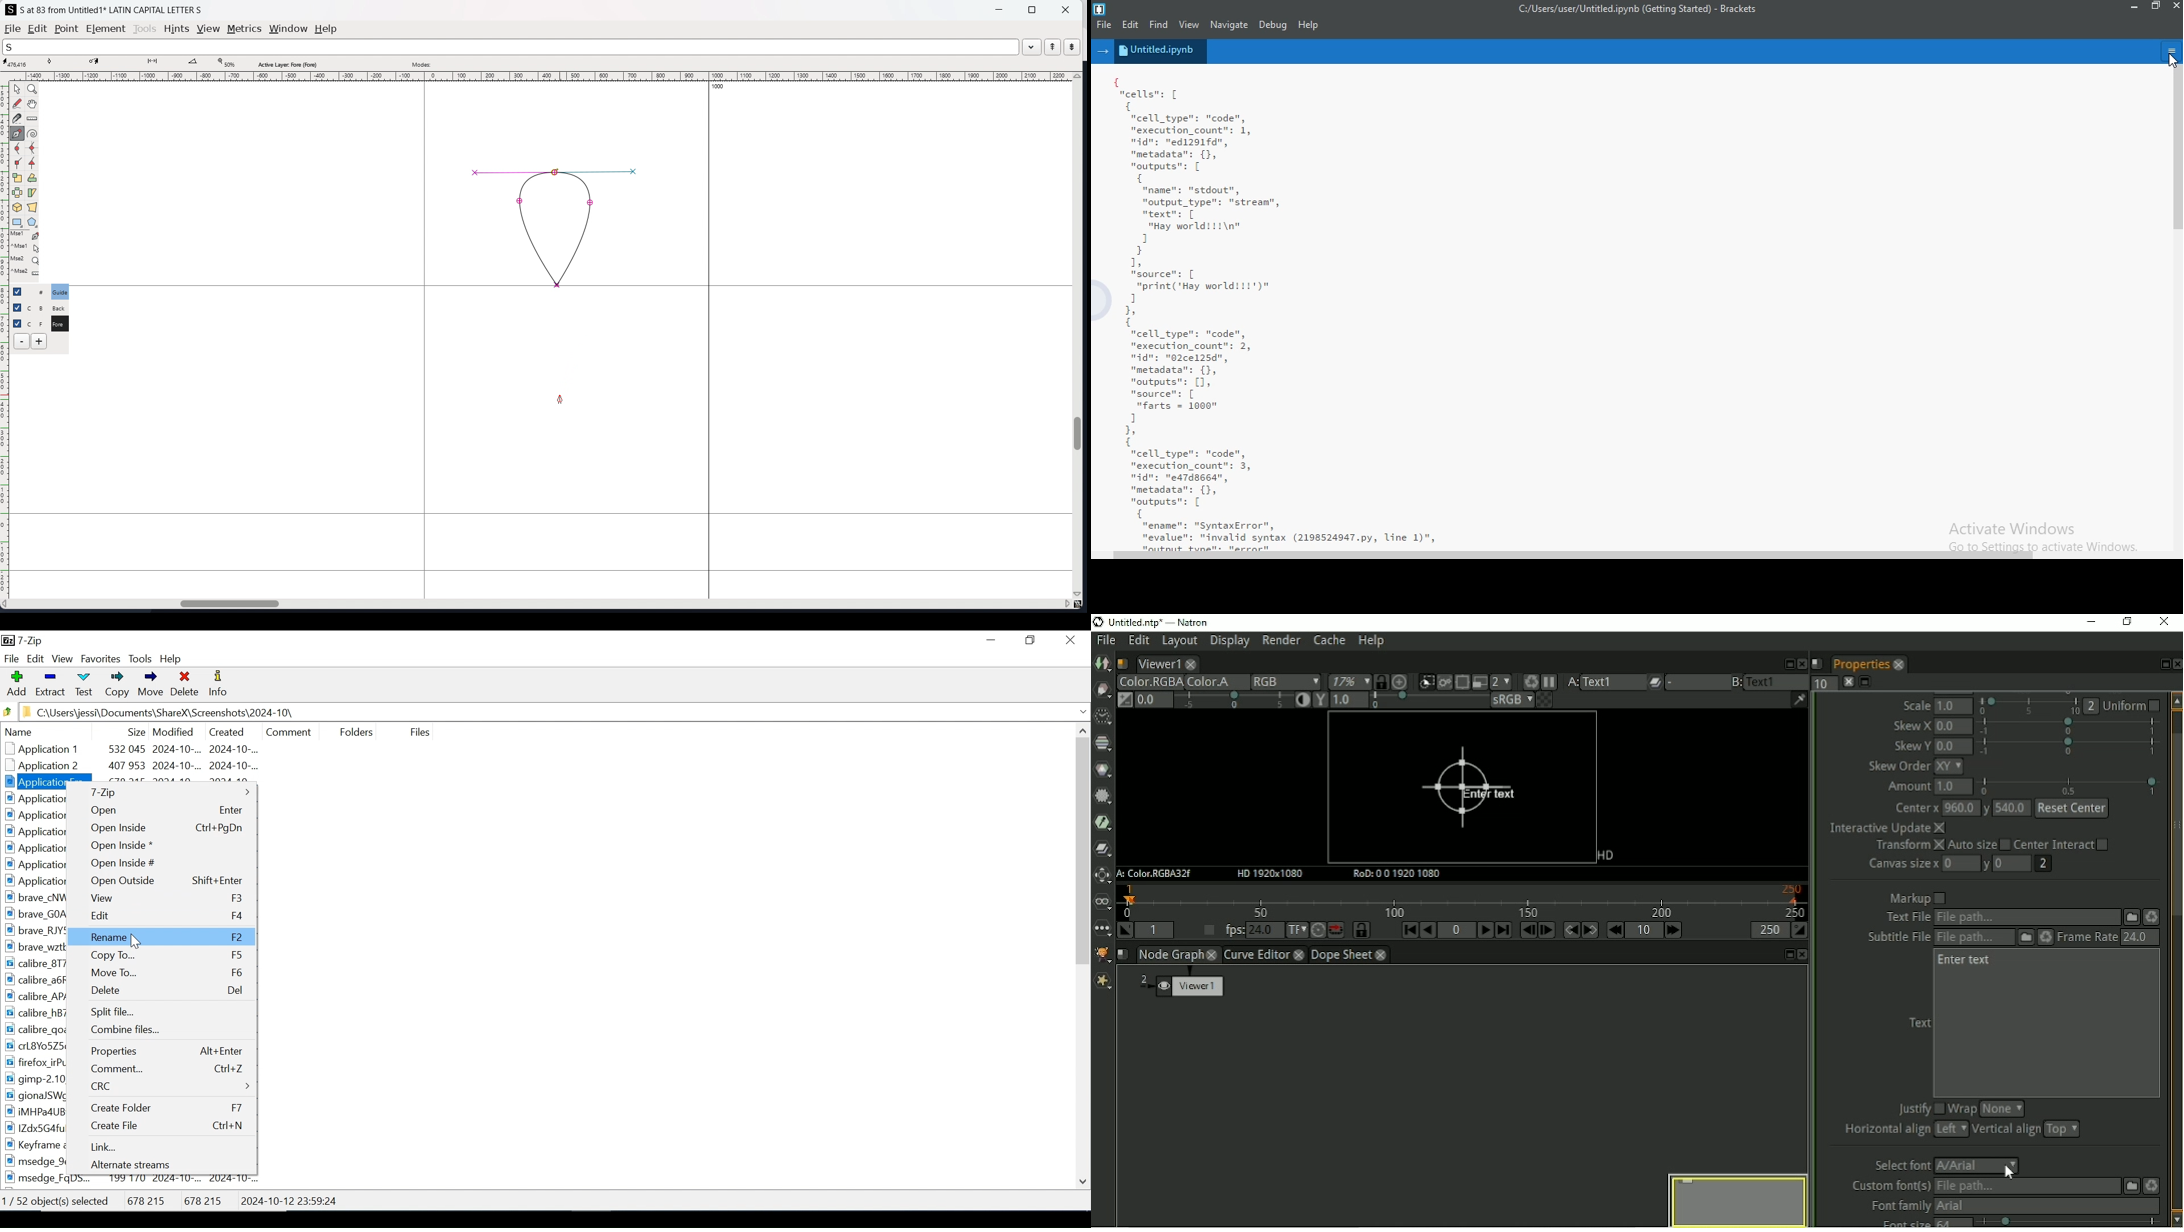 This screenshot has height=1232, width=2184. Describe the element at coordinates (1148, 682) in the screenshot. I see `Color.RGBA` at that location.